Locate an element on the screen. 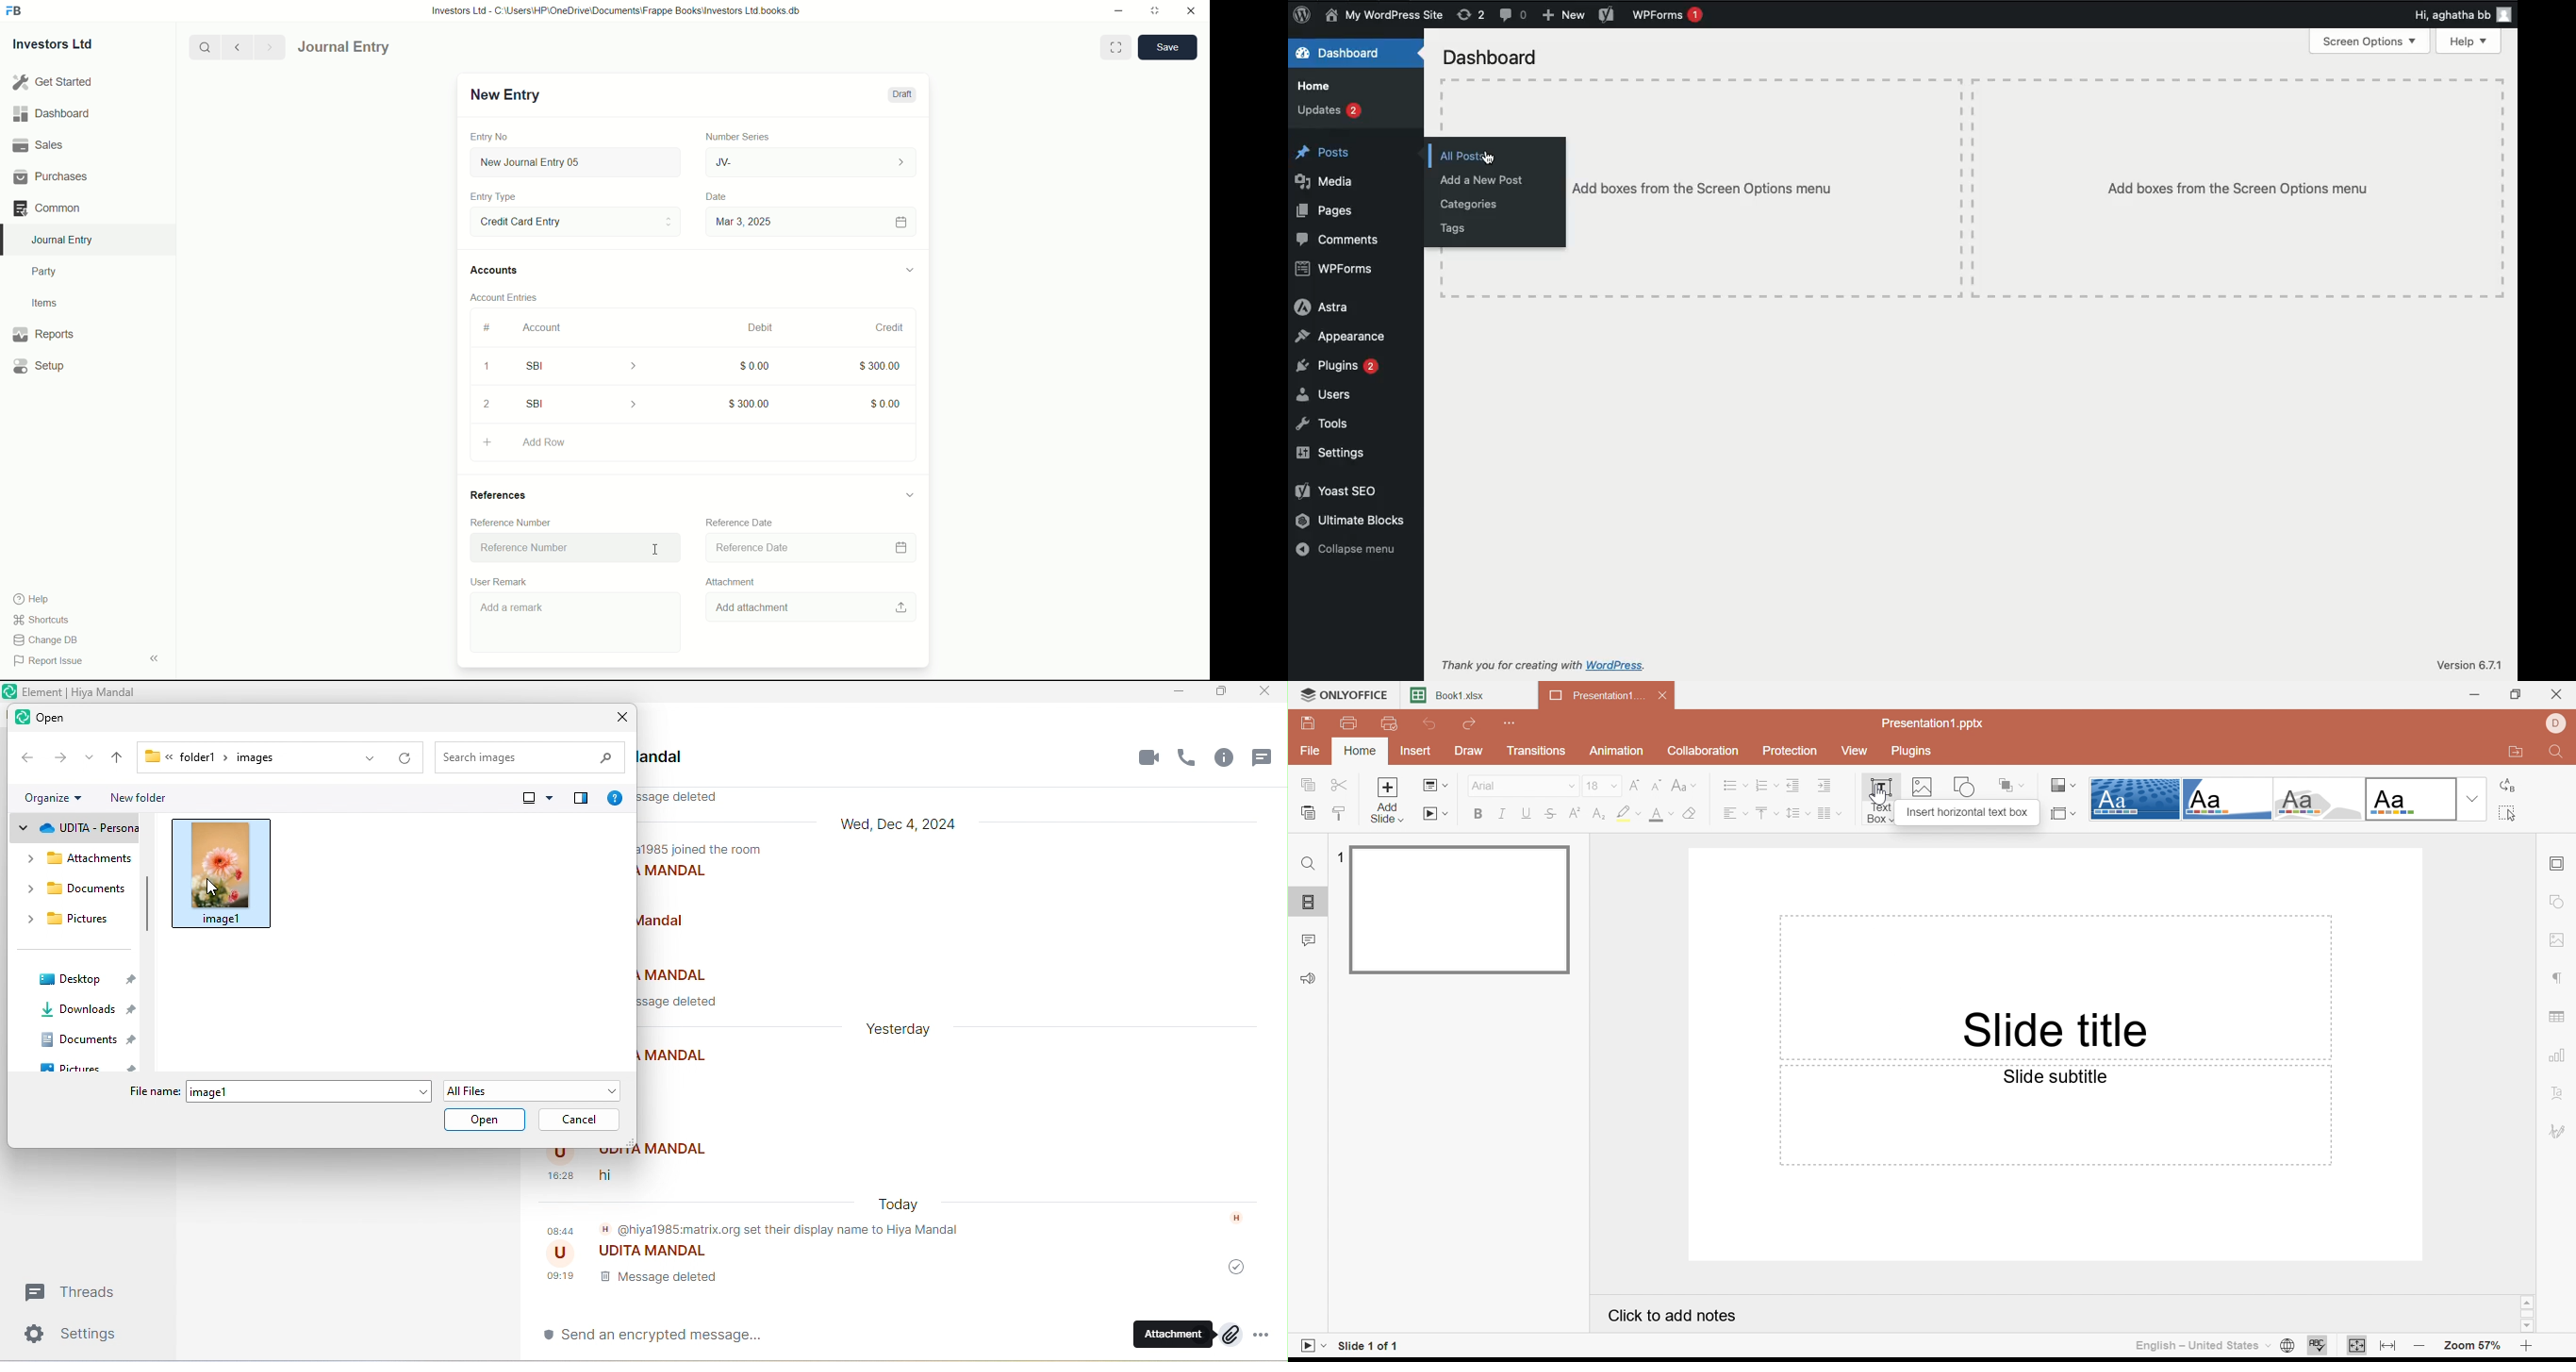 The width and height of the screenshot is (2576, 1372). @hiya1985matrix.org set their display name to hiya mandal is located at coordinates (759, 1232).